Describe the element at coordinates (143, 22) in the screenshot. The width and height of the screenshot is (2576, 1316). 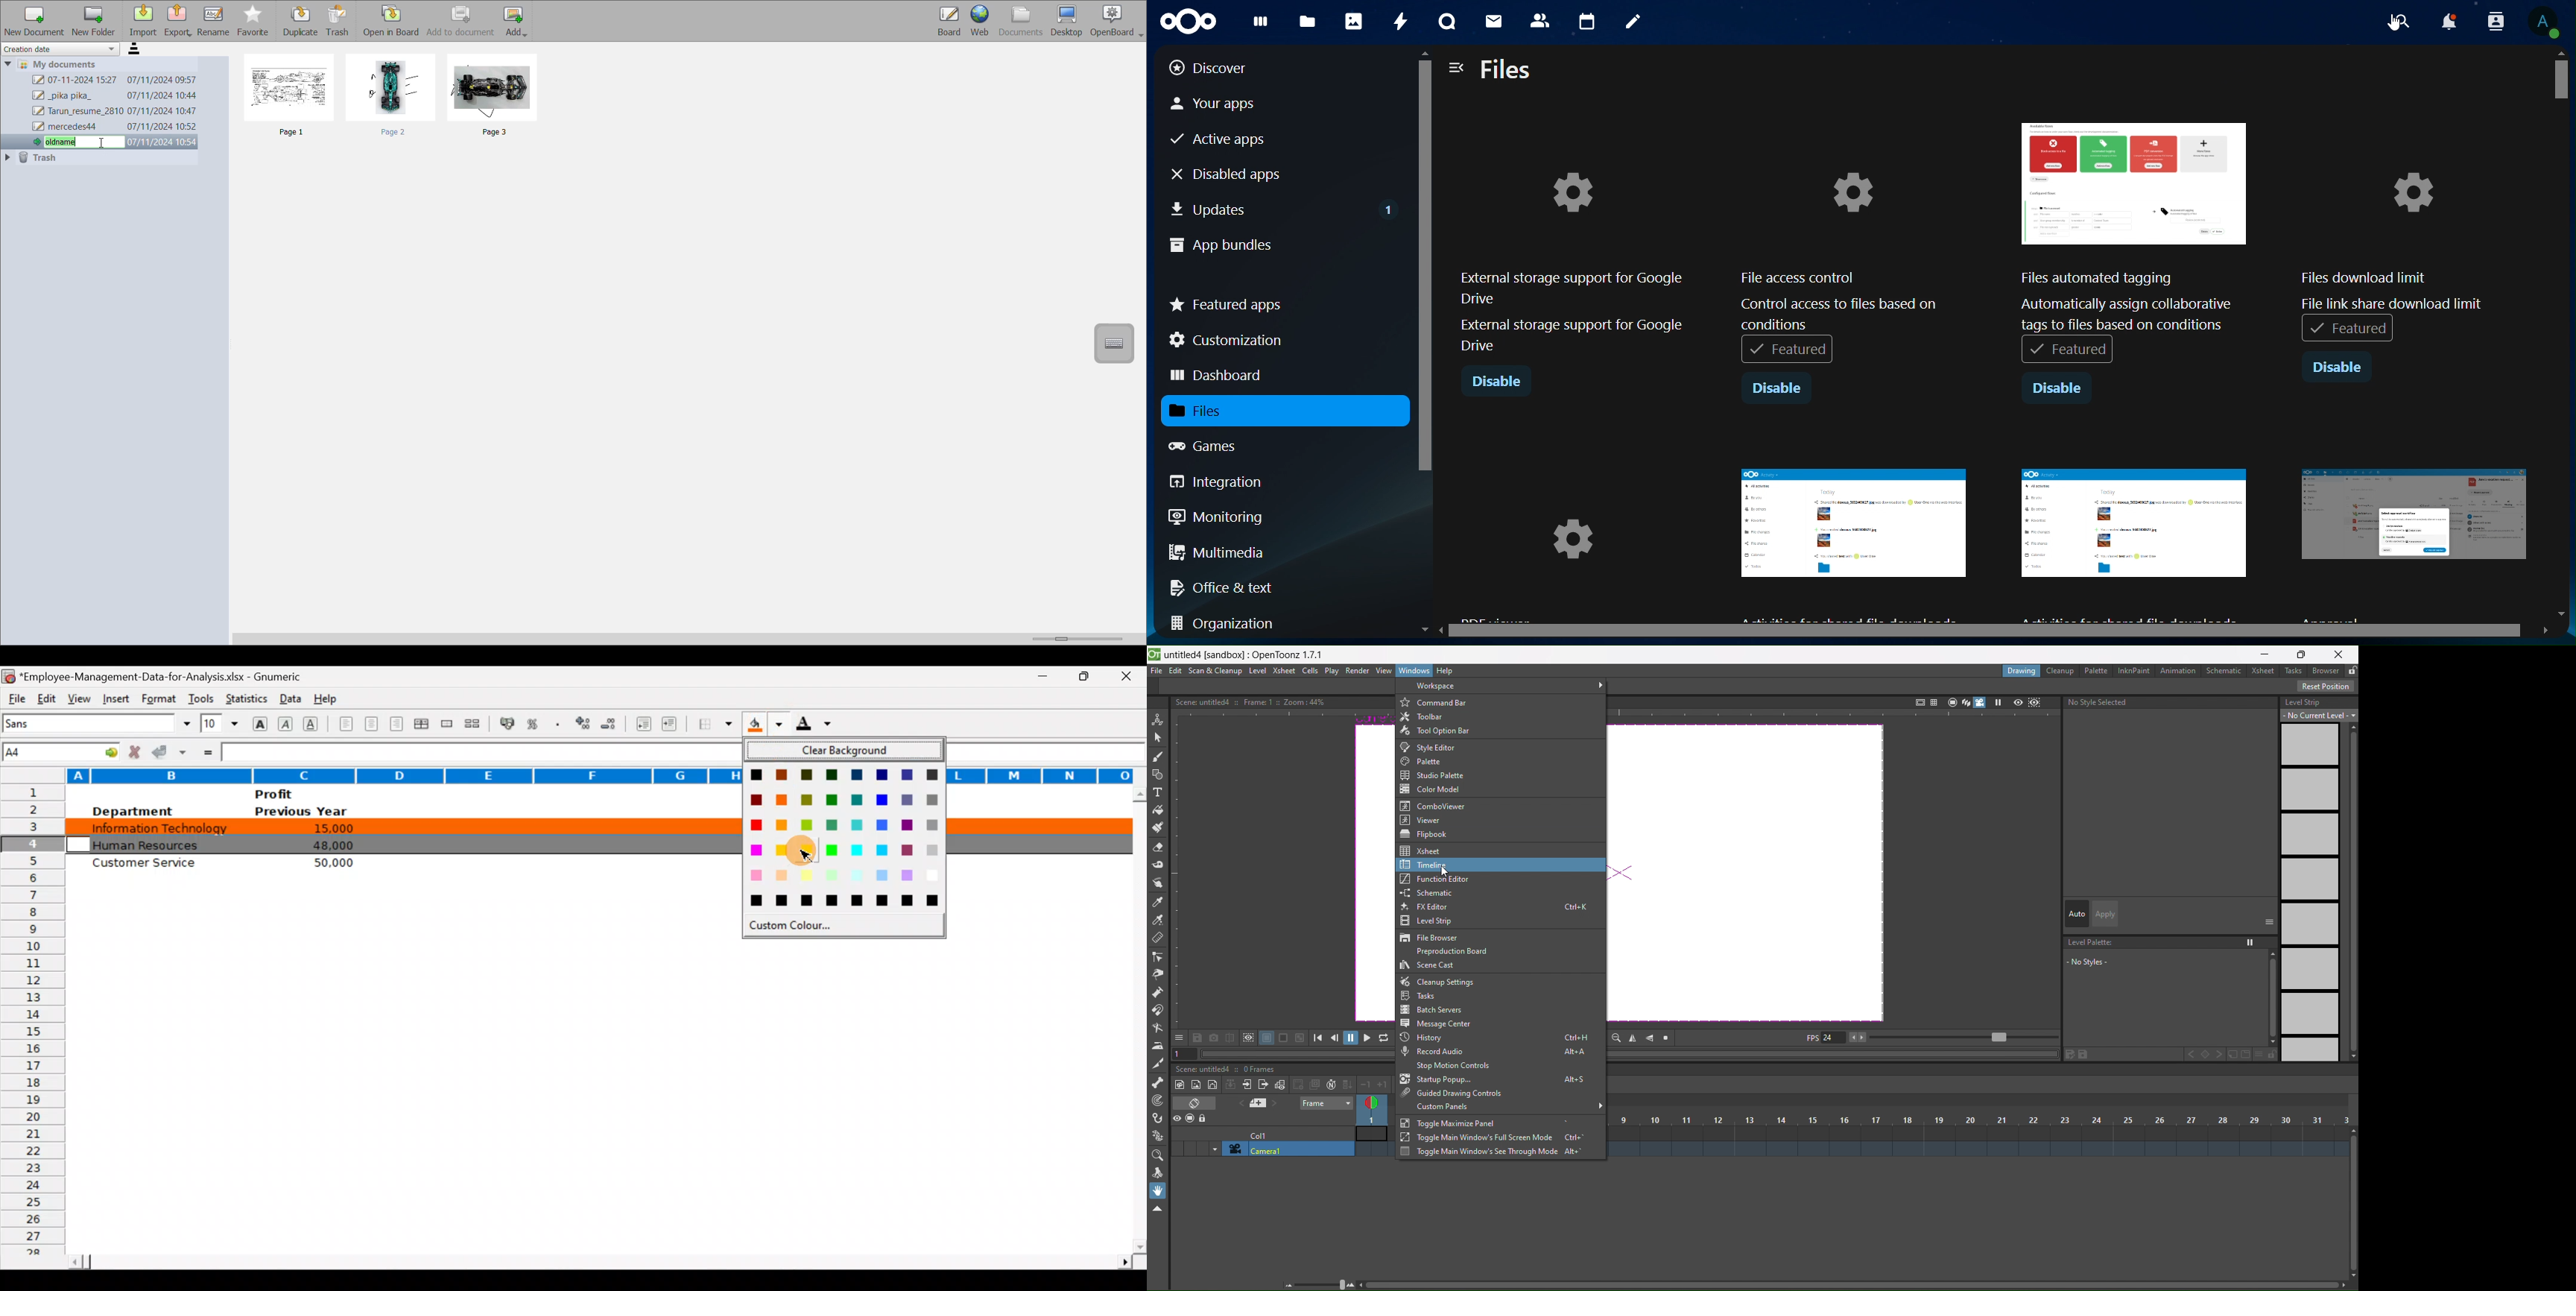
I see `import` at that location.